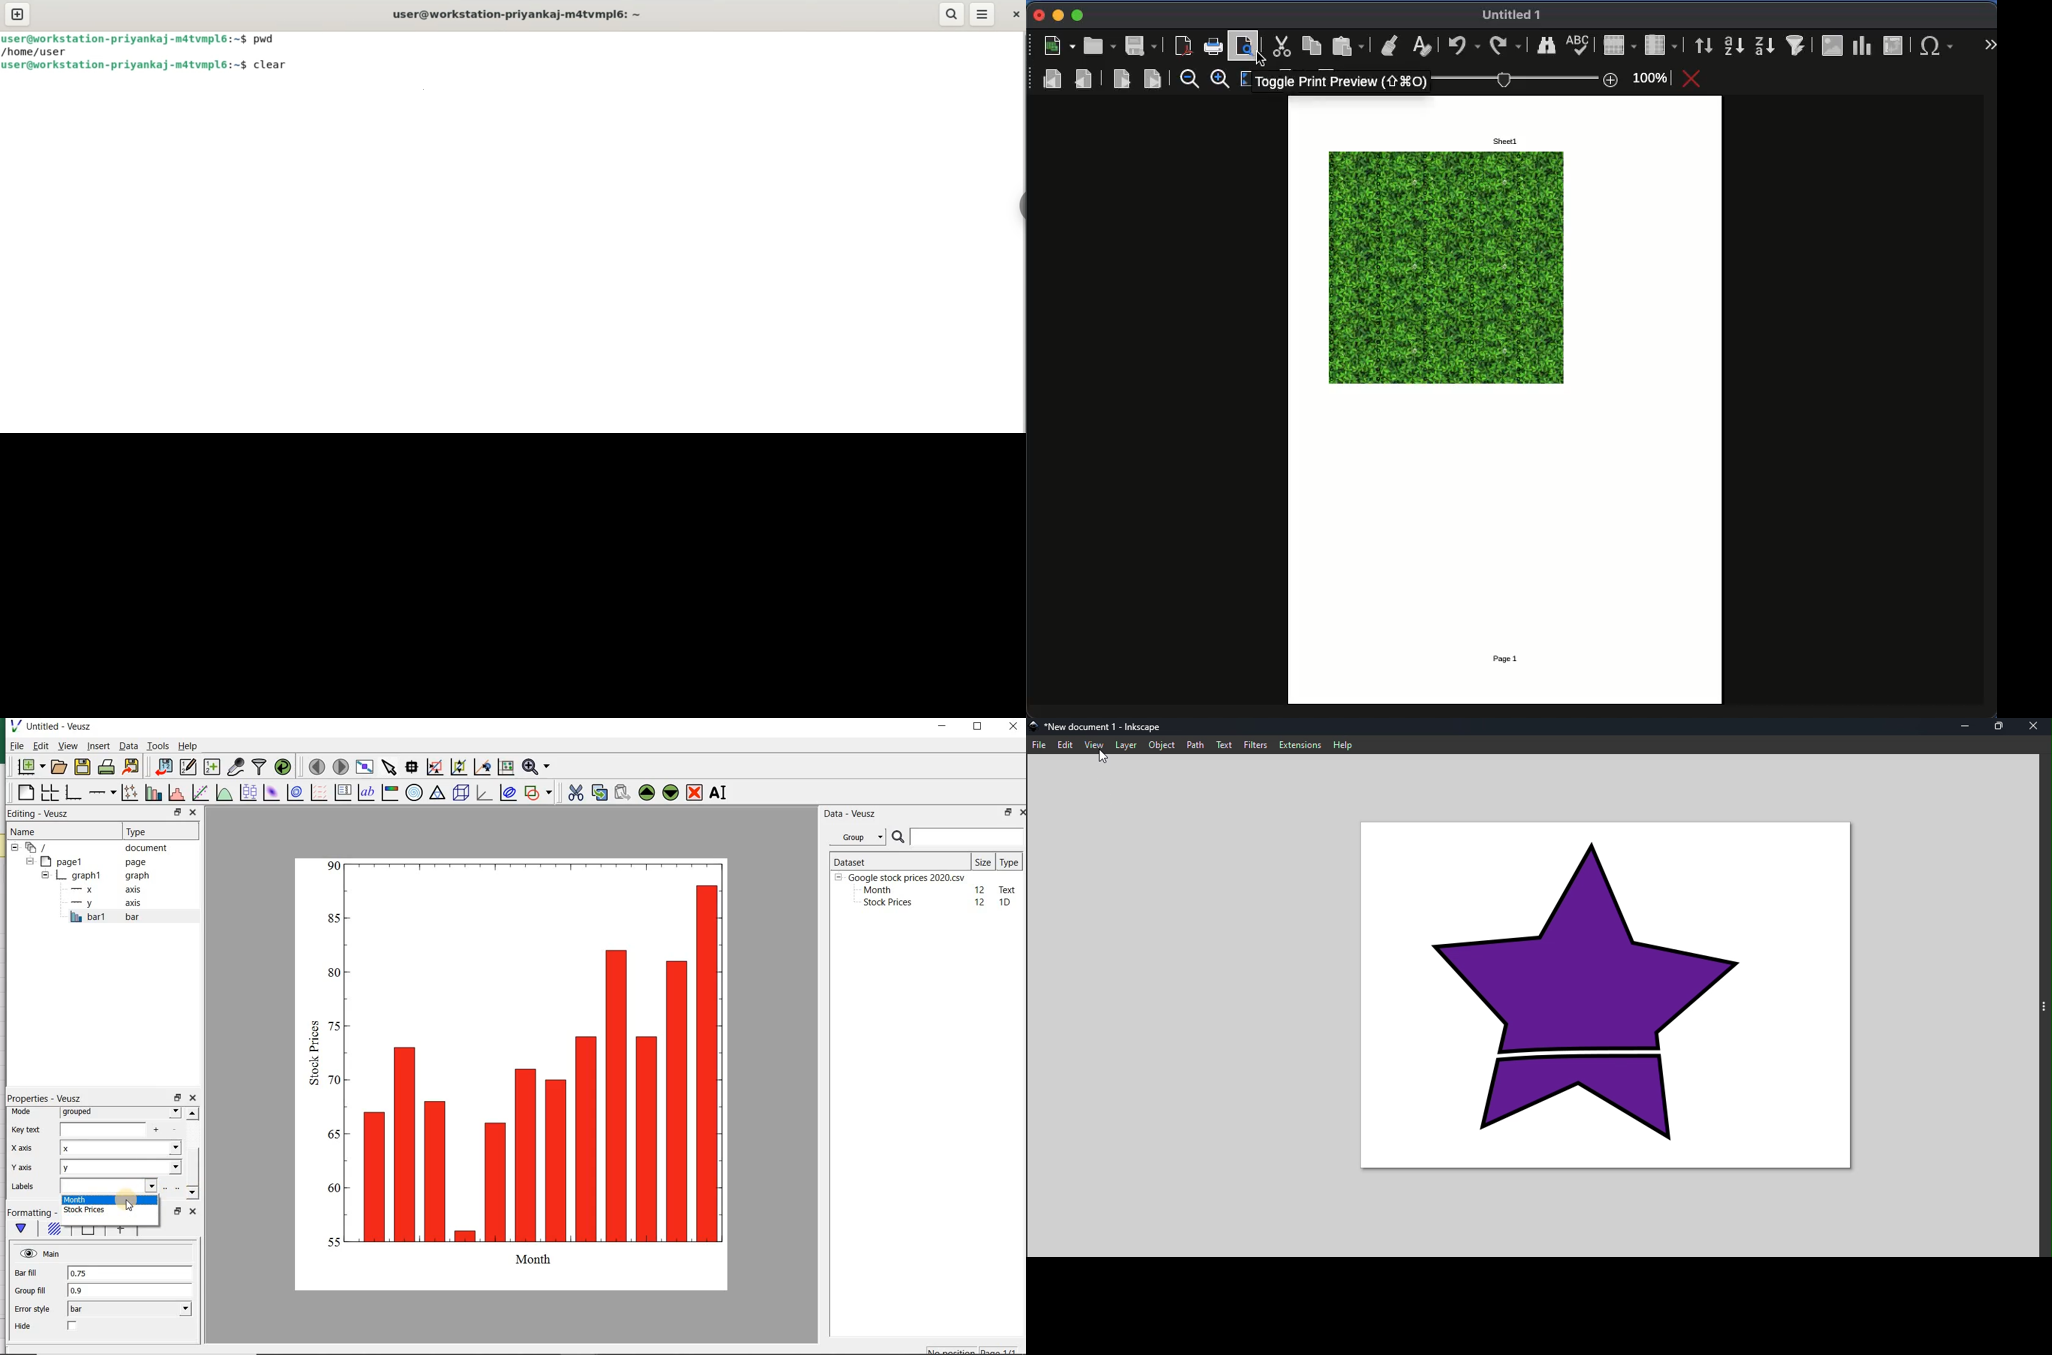 Image resolution: width=2072 pixels, height=1372 pixels. I want to click on check/uncheck, so click(73, 1327).